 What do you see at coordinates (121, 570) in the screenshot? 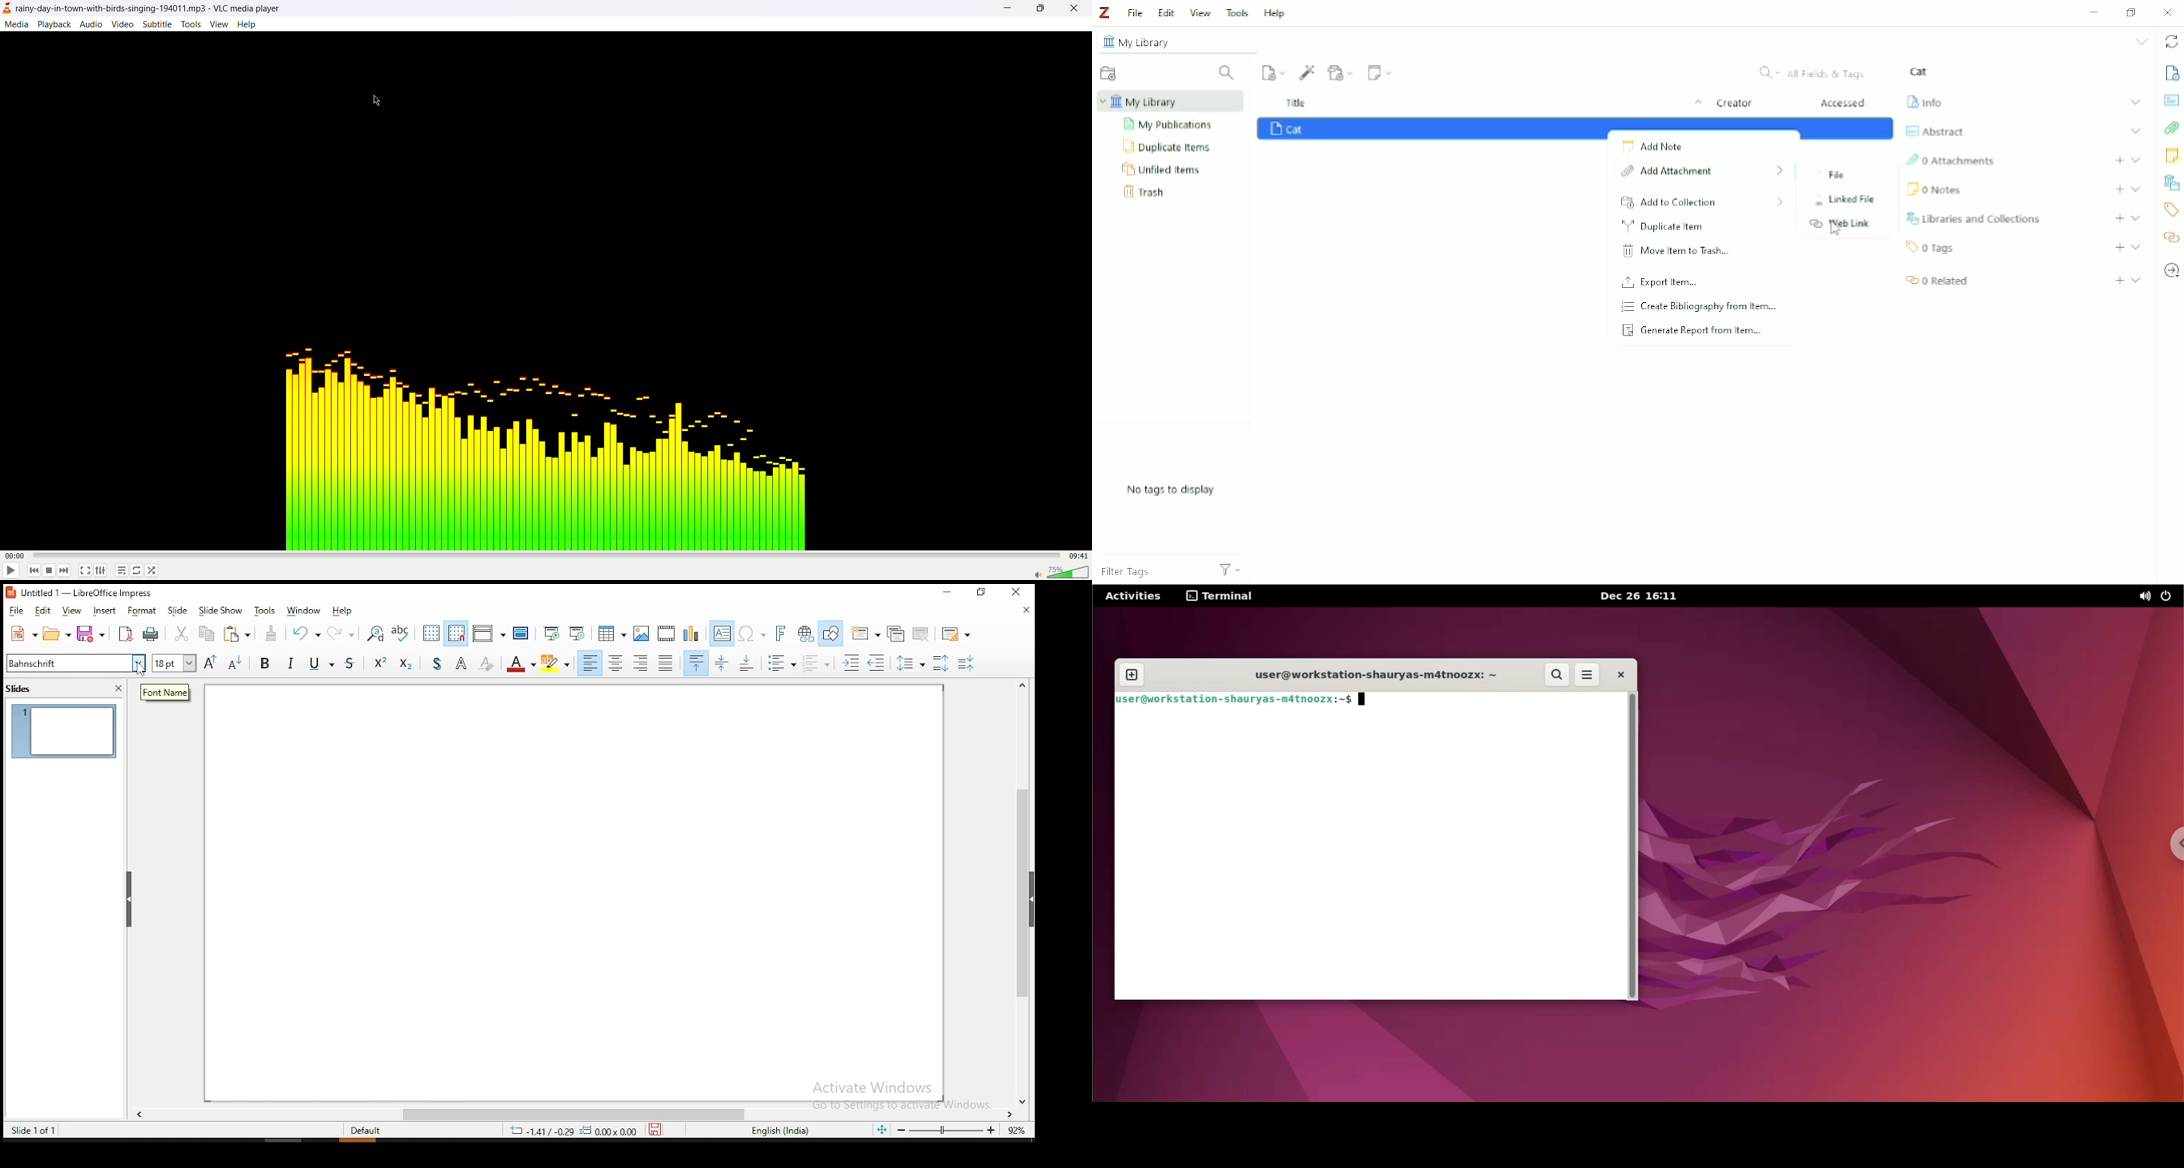
I see `playlist` at bounding box center [121, 570].